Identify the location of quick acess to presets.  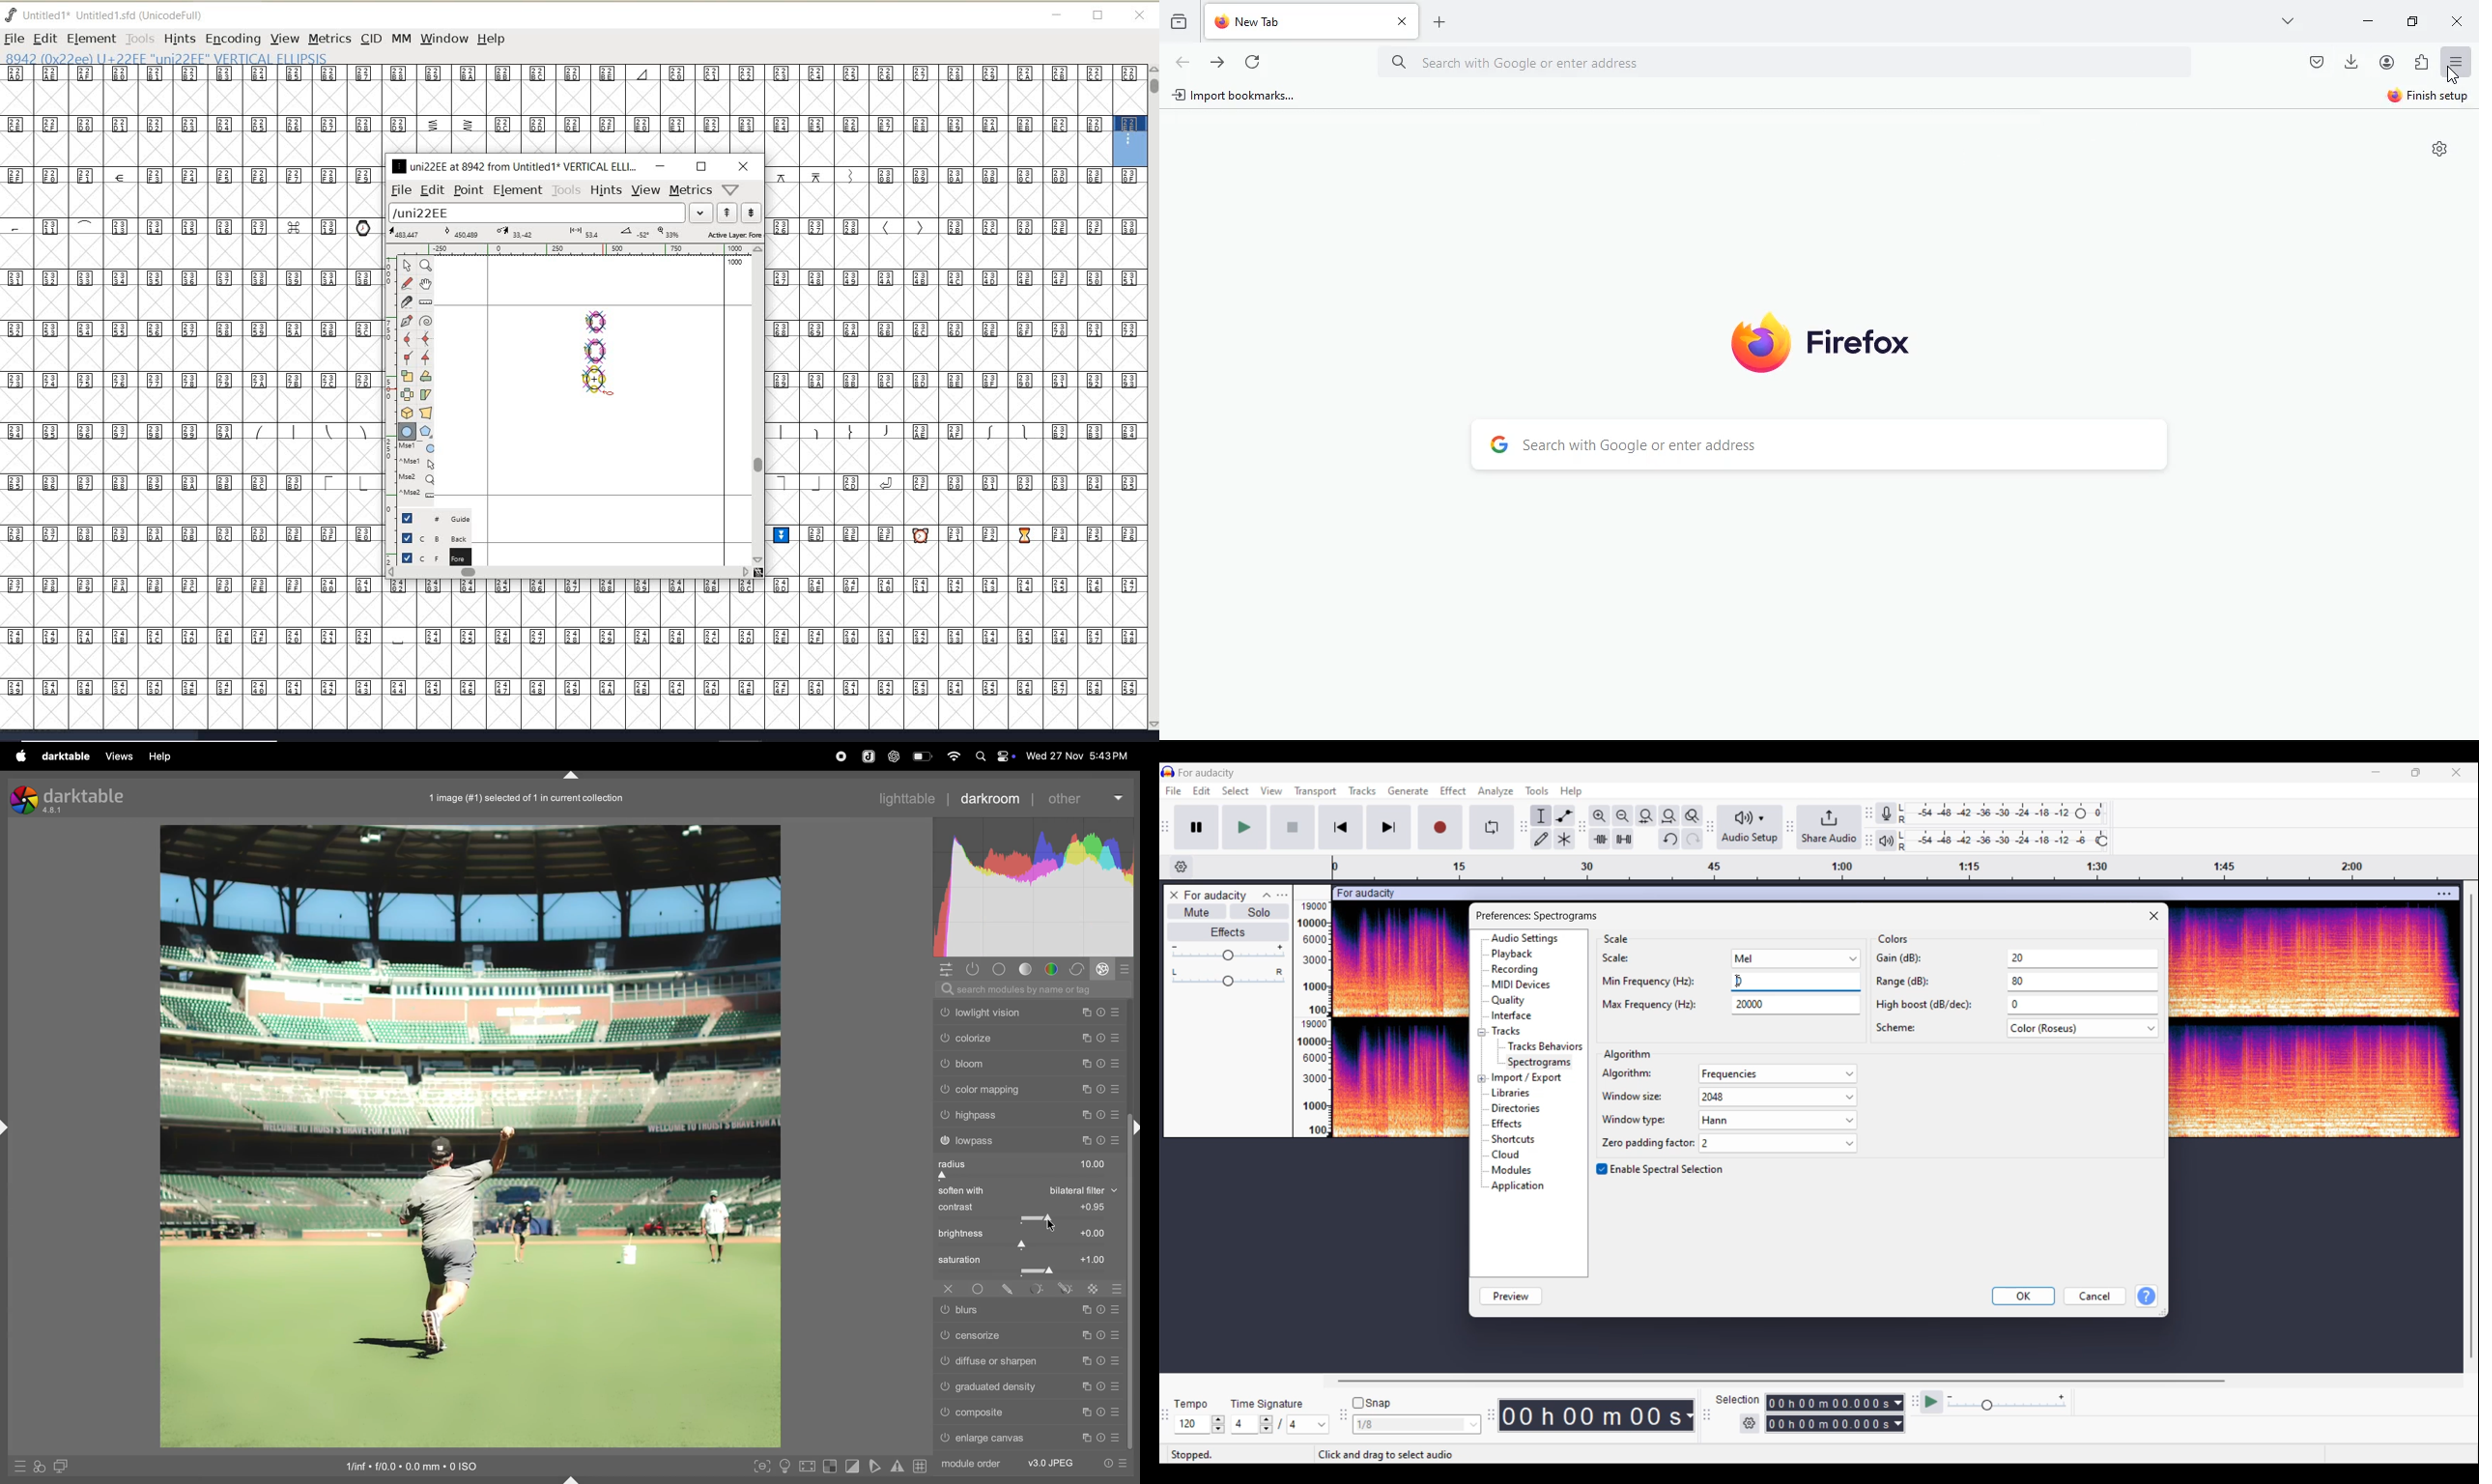
(16, 1466).